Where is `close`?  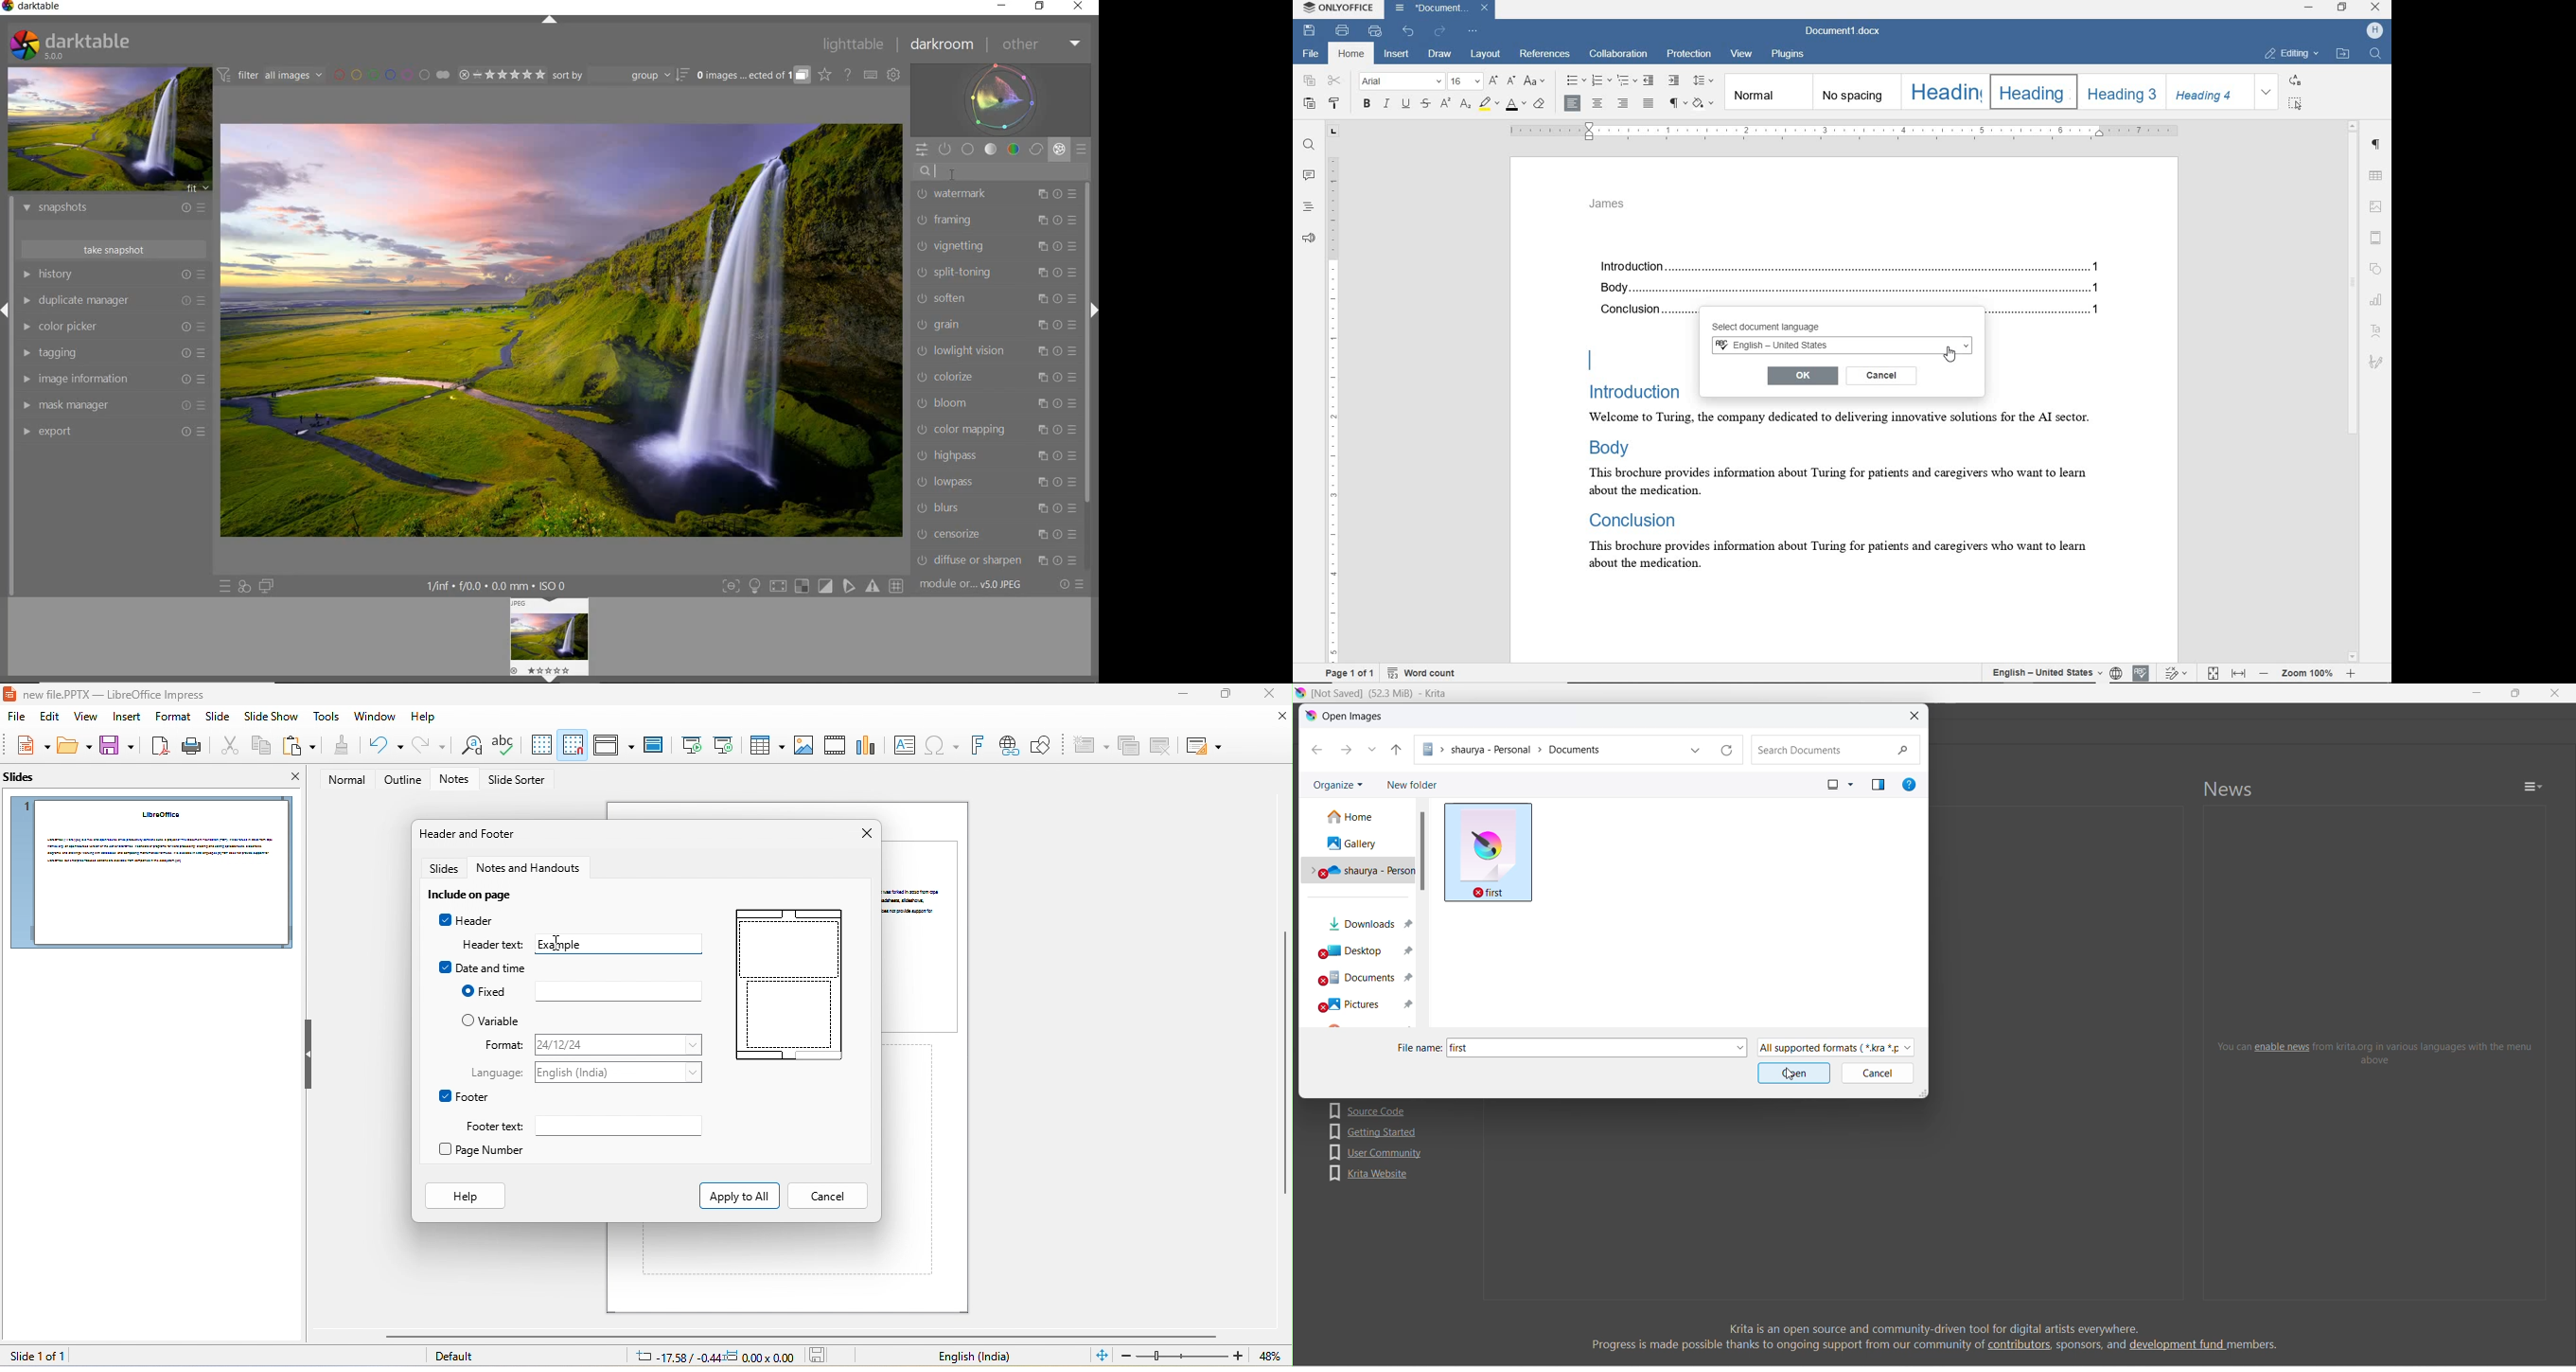
close is located at coordinates (1266, 694).